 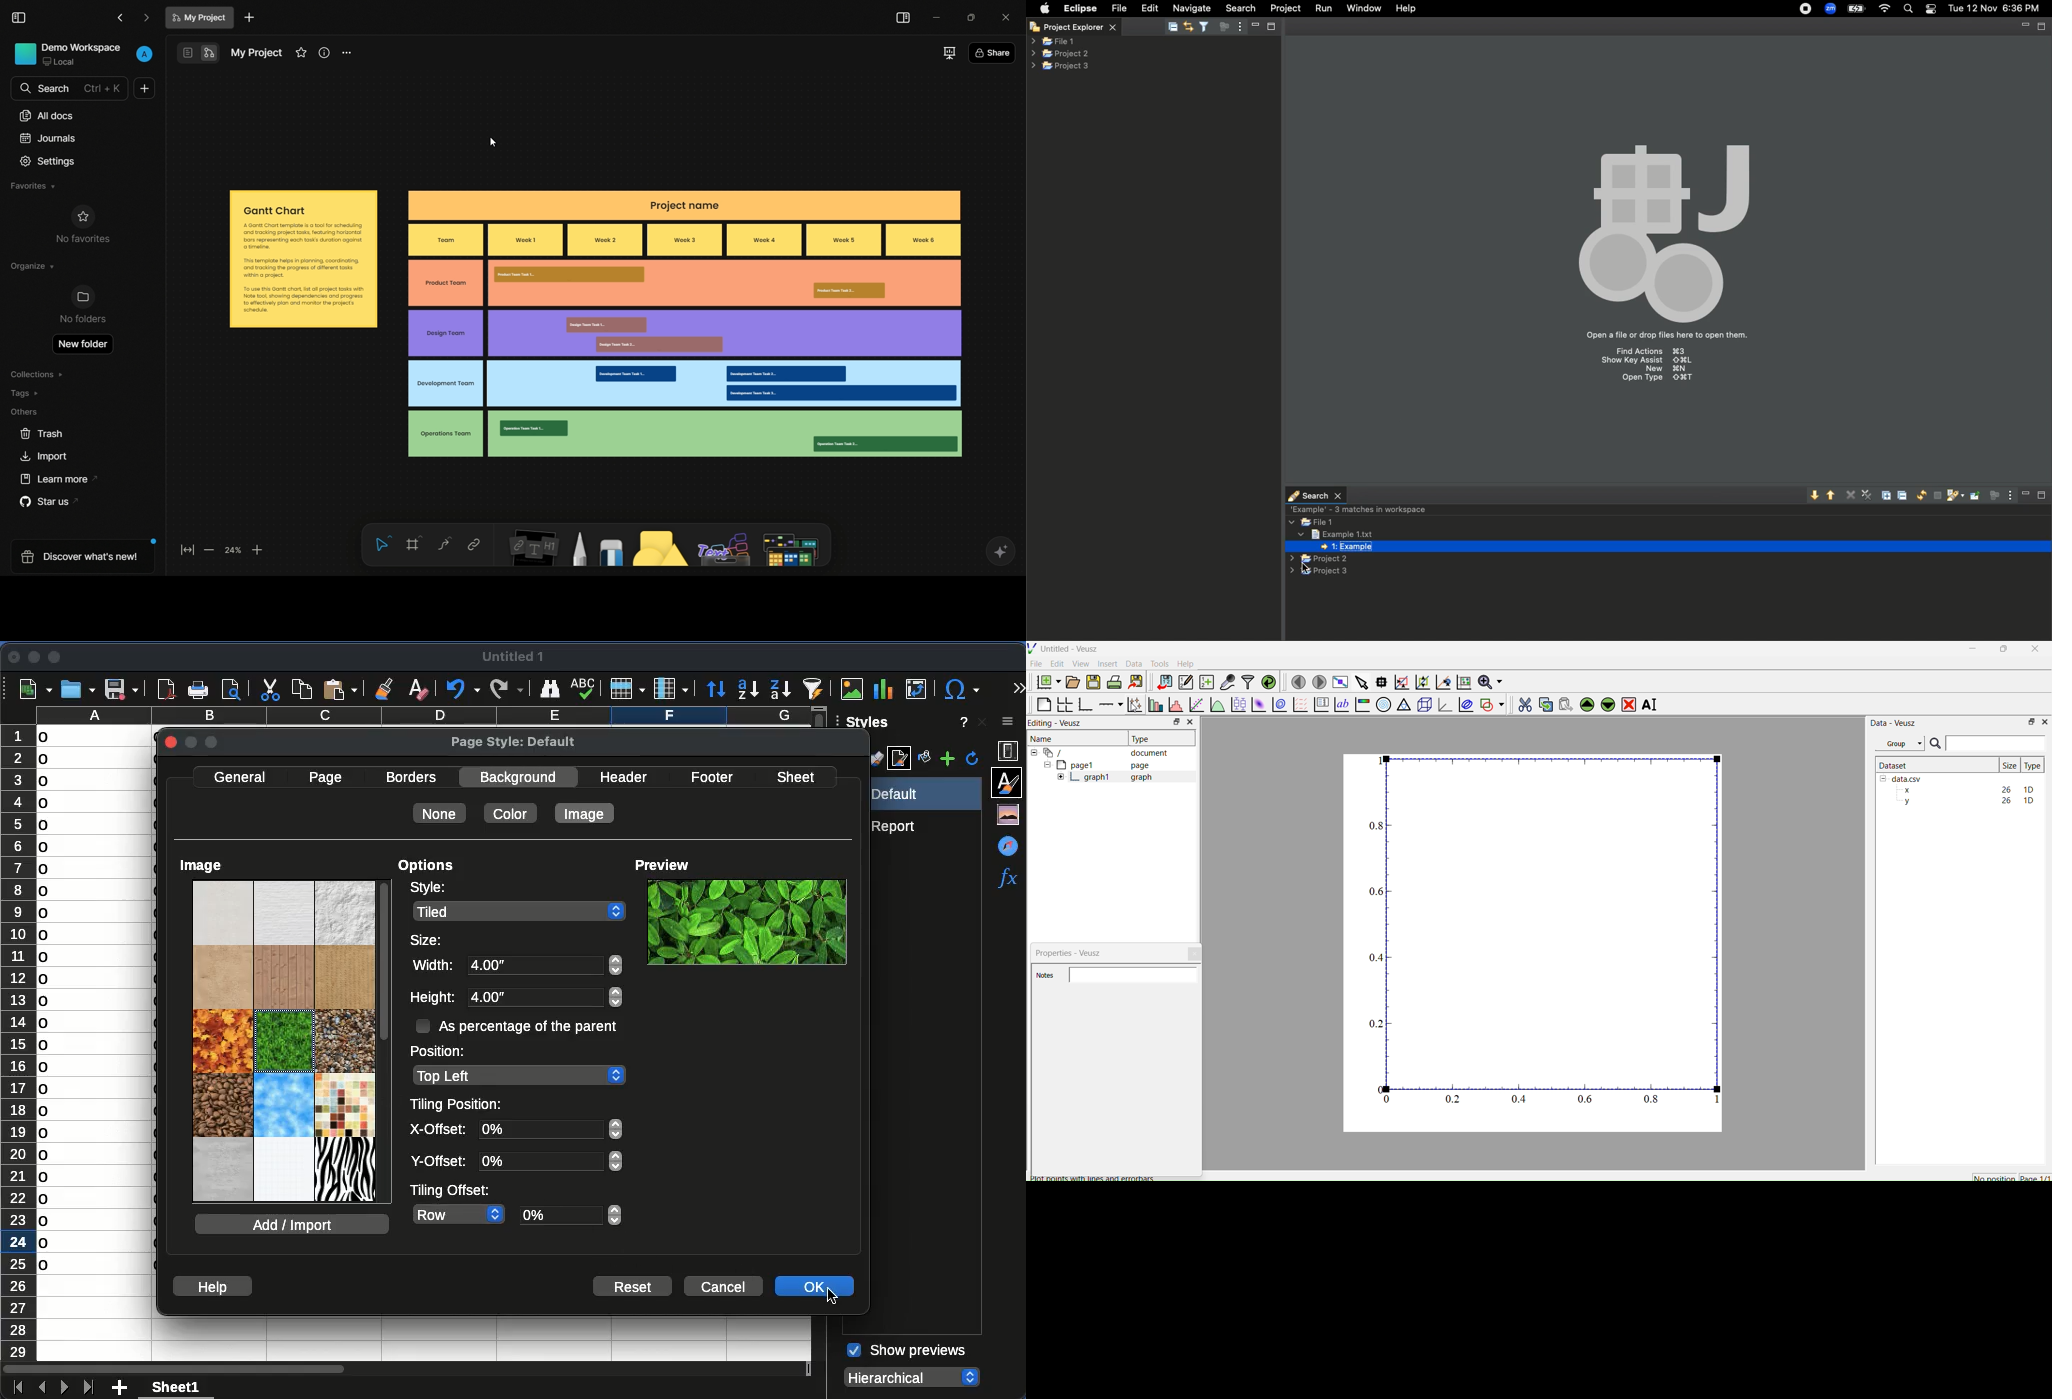 I want to click on style, so click(x=427, y=890).